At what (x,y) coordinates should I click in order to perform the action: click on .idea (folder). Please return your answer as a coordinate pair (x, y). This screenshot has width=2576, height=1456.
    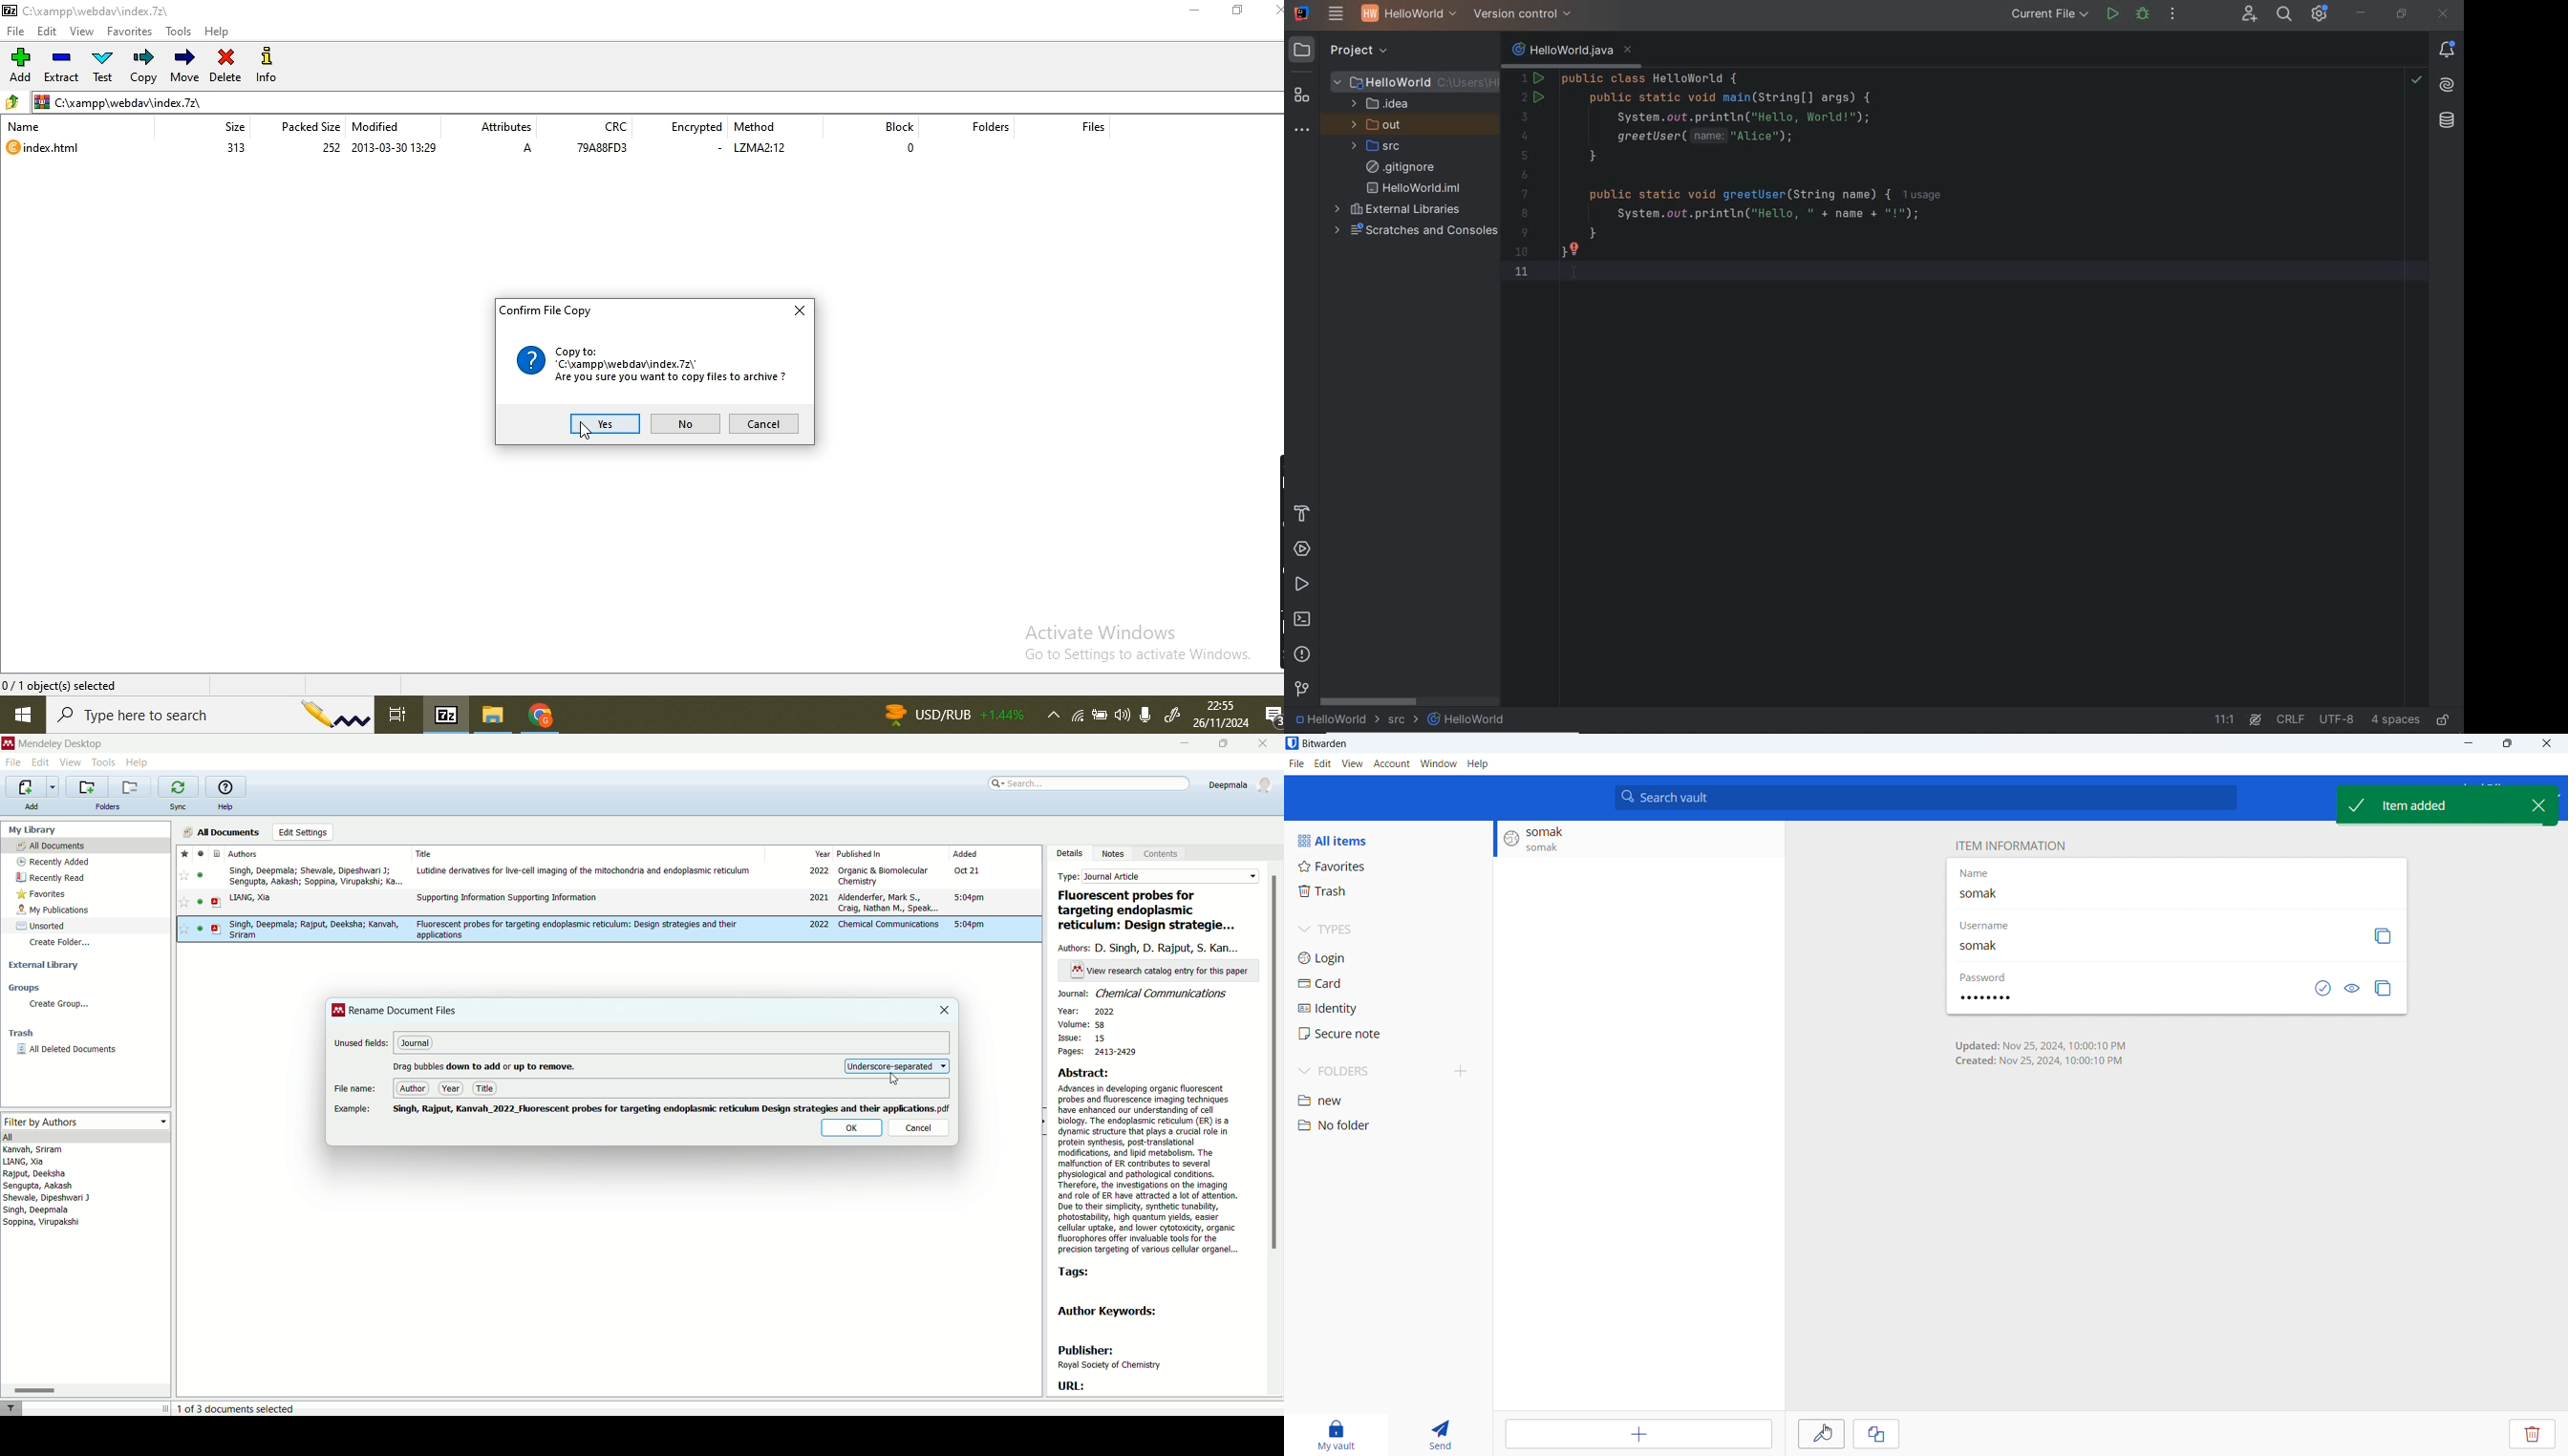
    Looking at the image, I should click on (1377, 105).